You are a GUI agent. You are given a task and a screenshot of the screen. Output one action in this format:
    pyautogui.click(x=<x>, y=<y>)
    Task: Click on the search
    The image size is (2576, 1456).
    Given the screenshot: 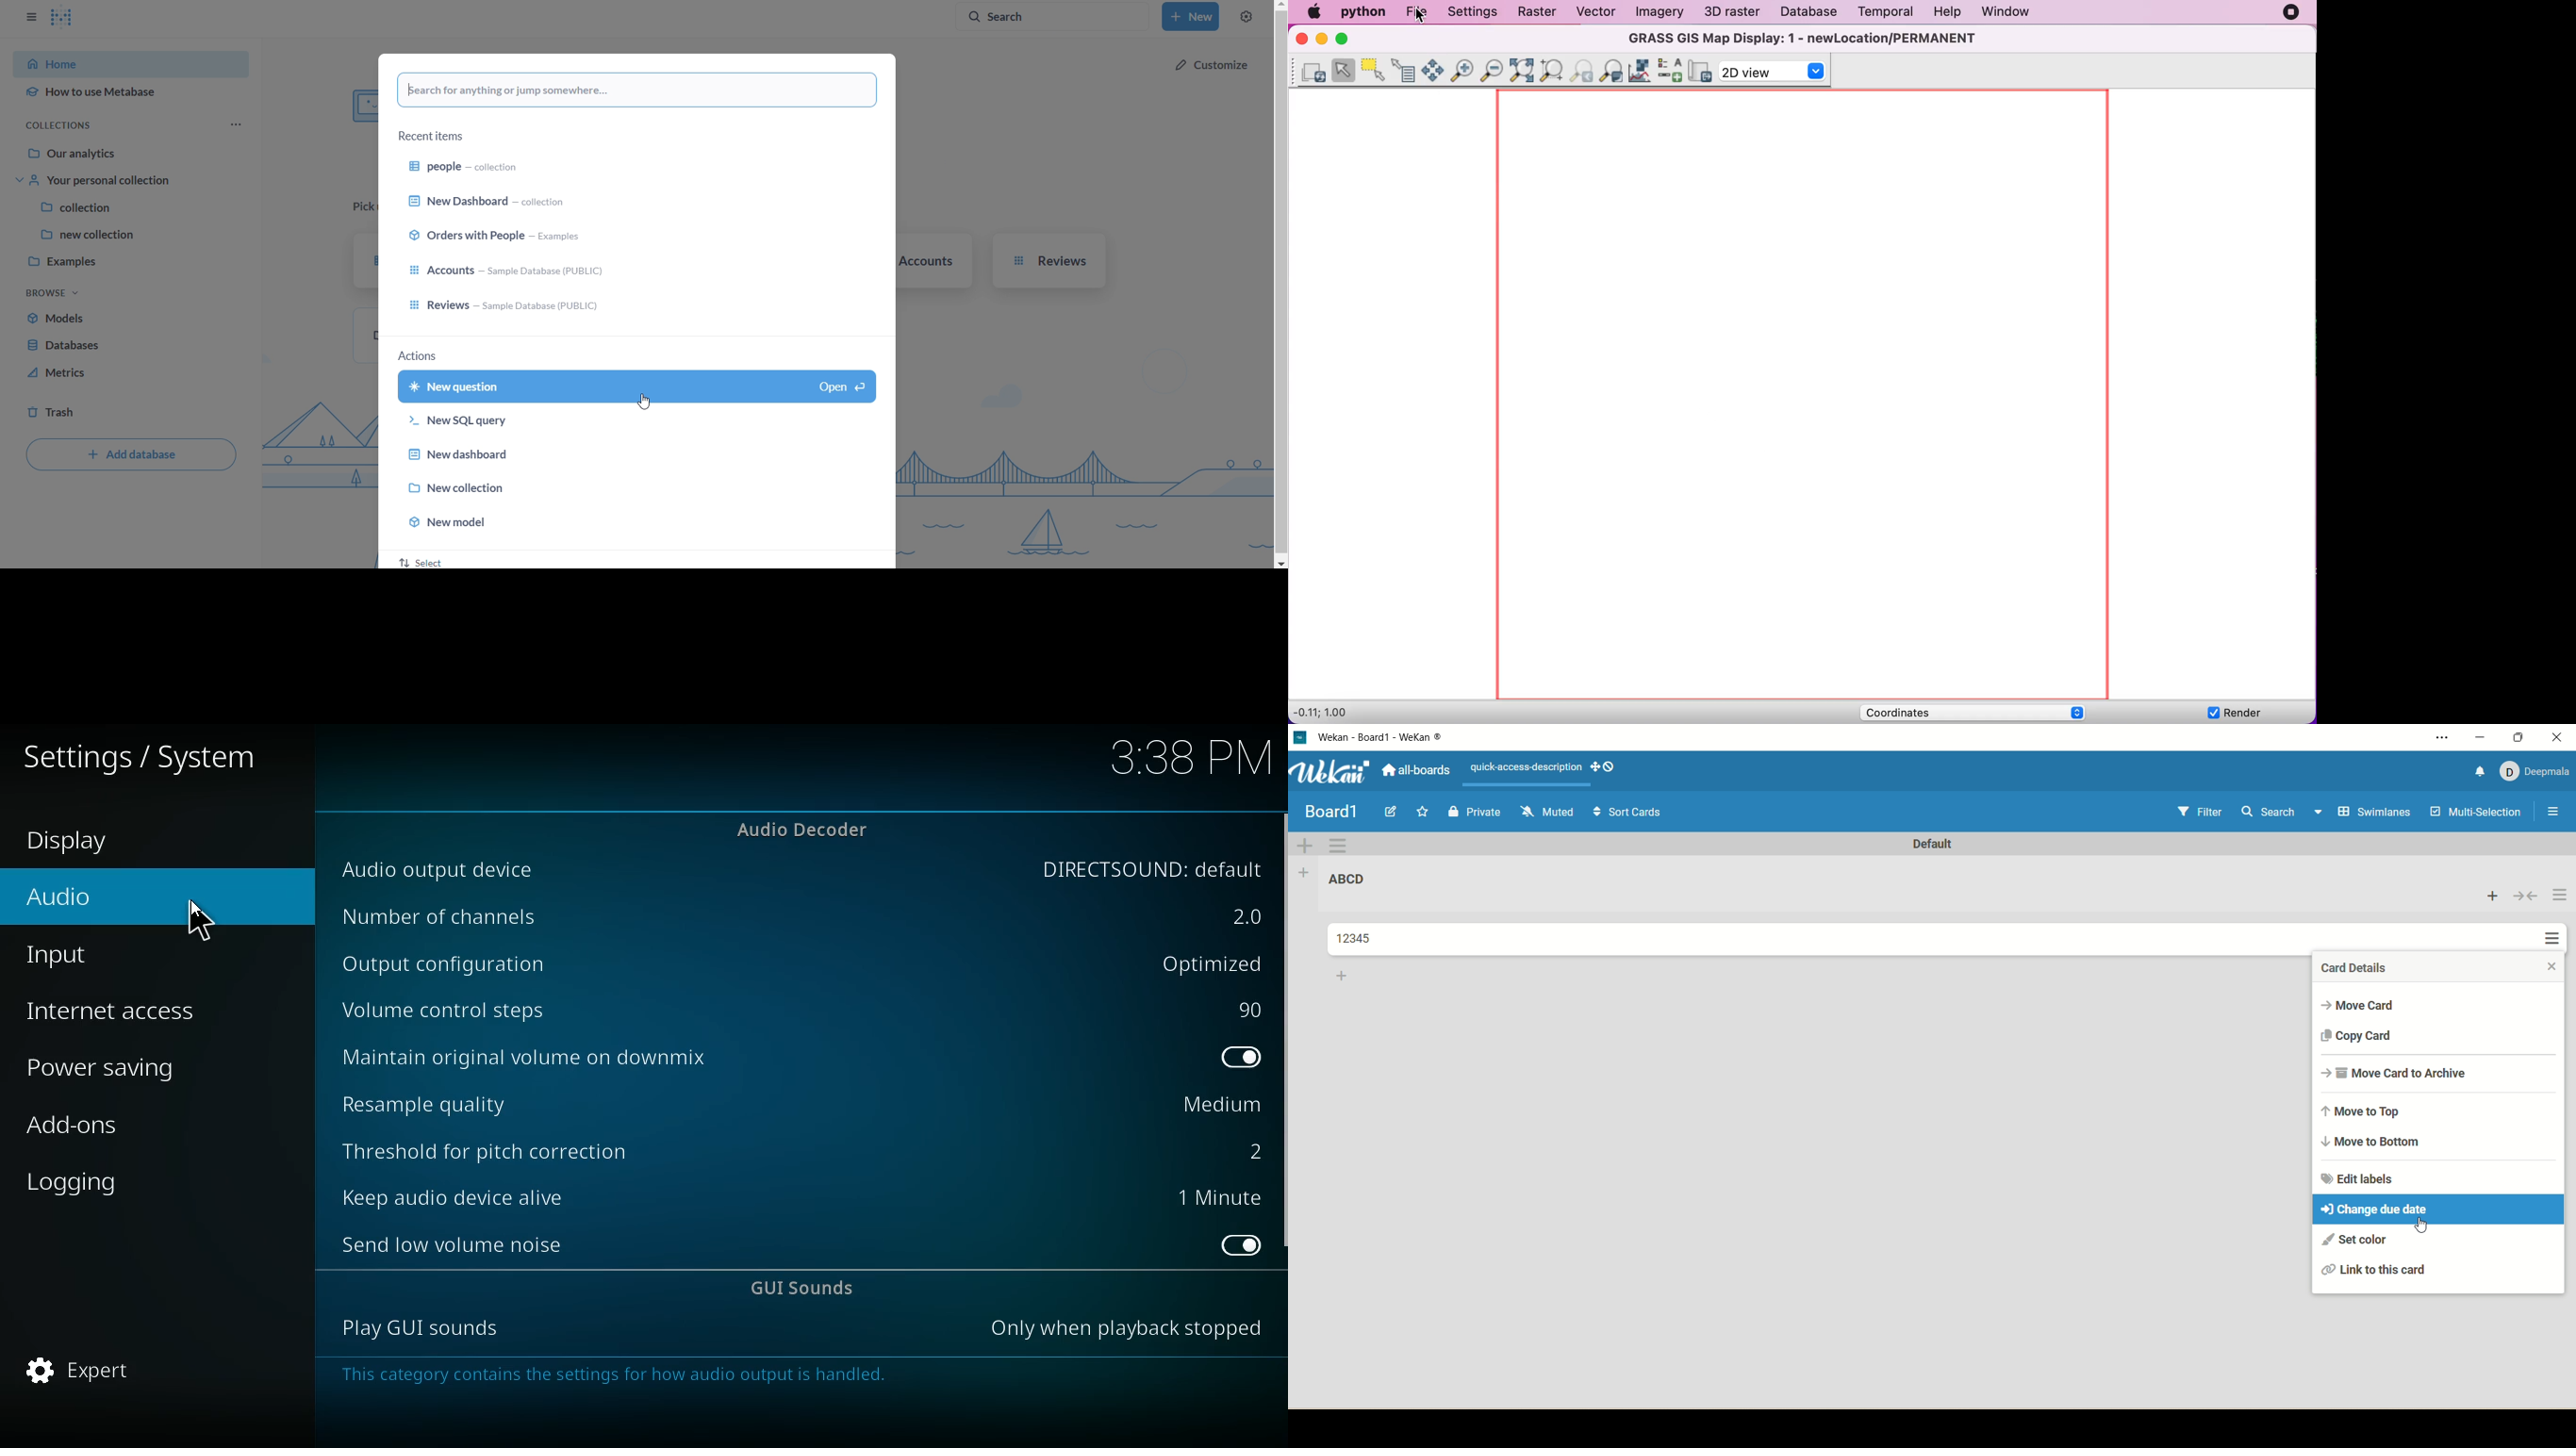 What is the action you would take?
    pyautogui.click(x=1044, y=16)
    